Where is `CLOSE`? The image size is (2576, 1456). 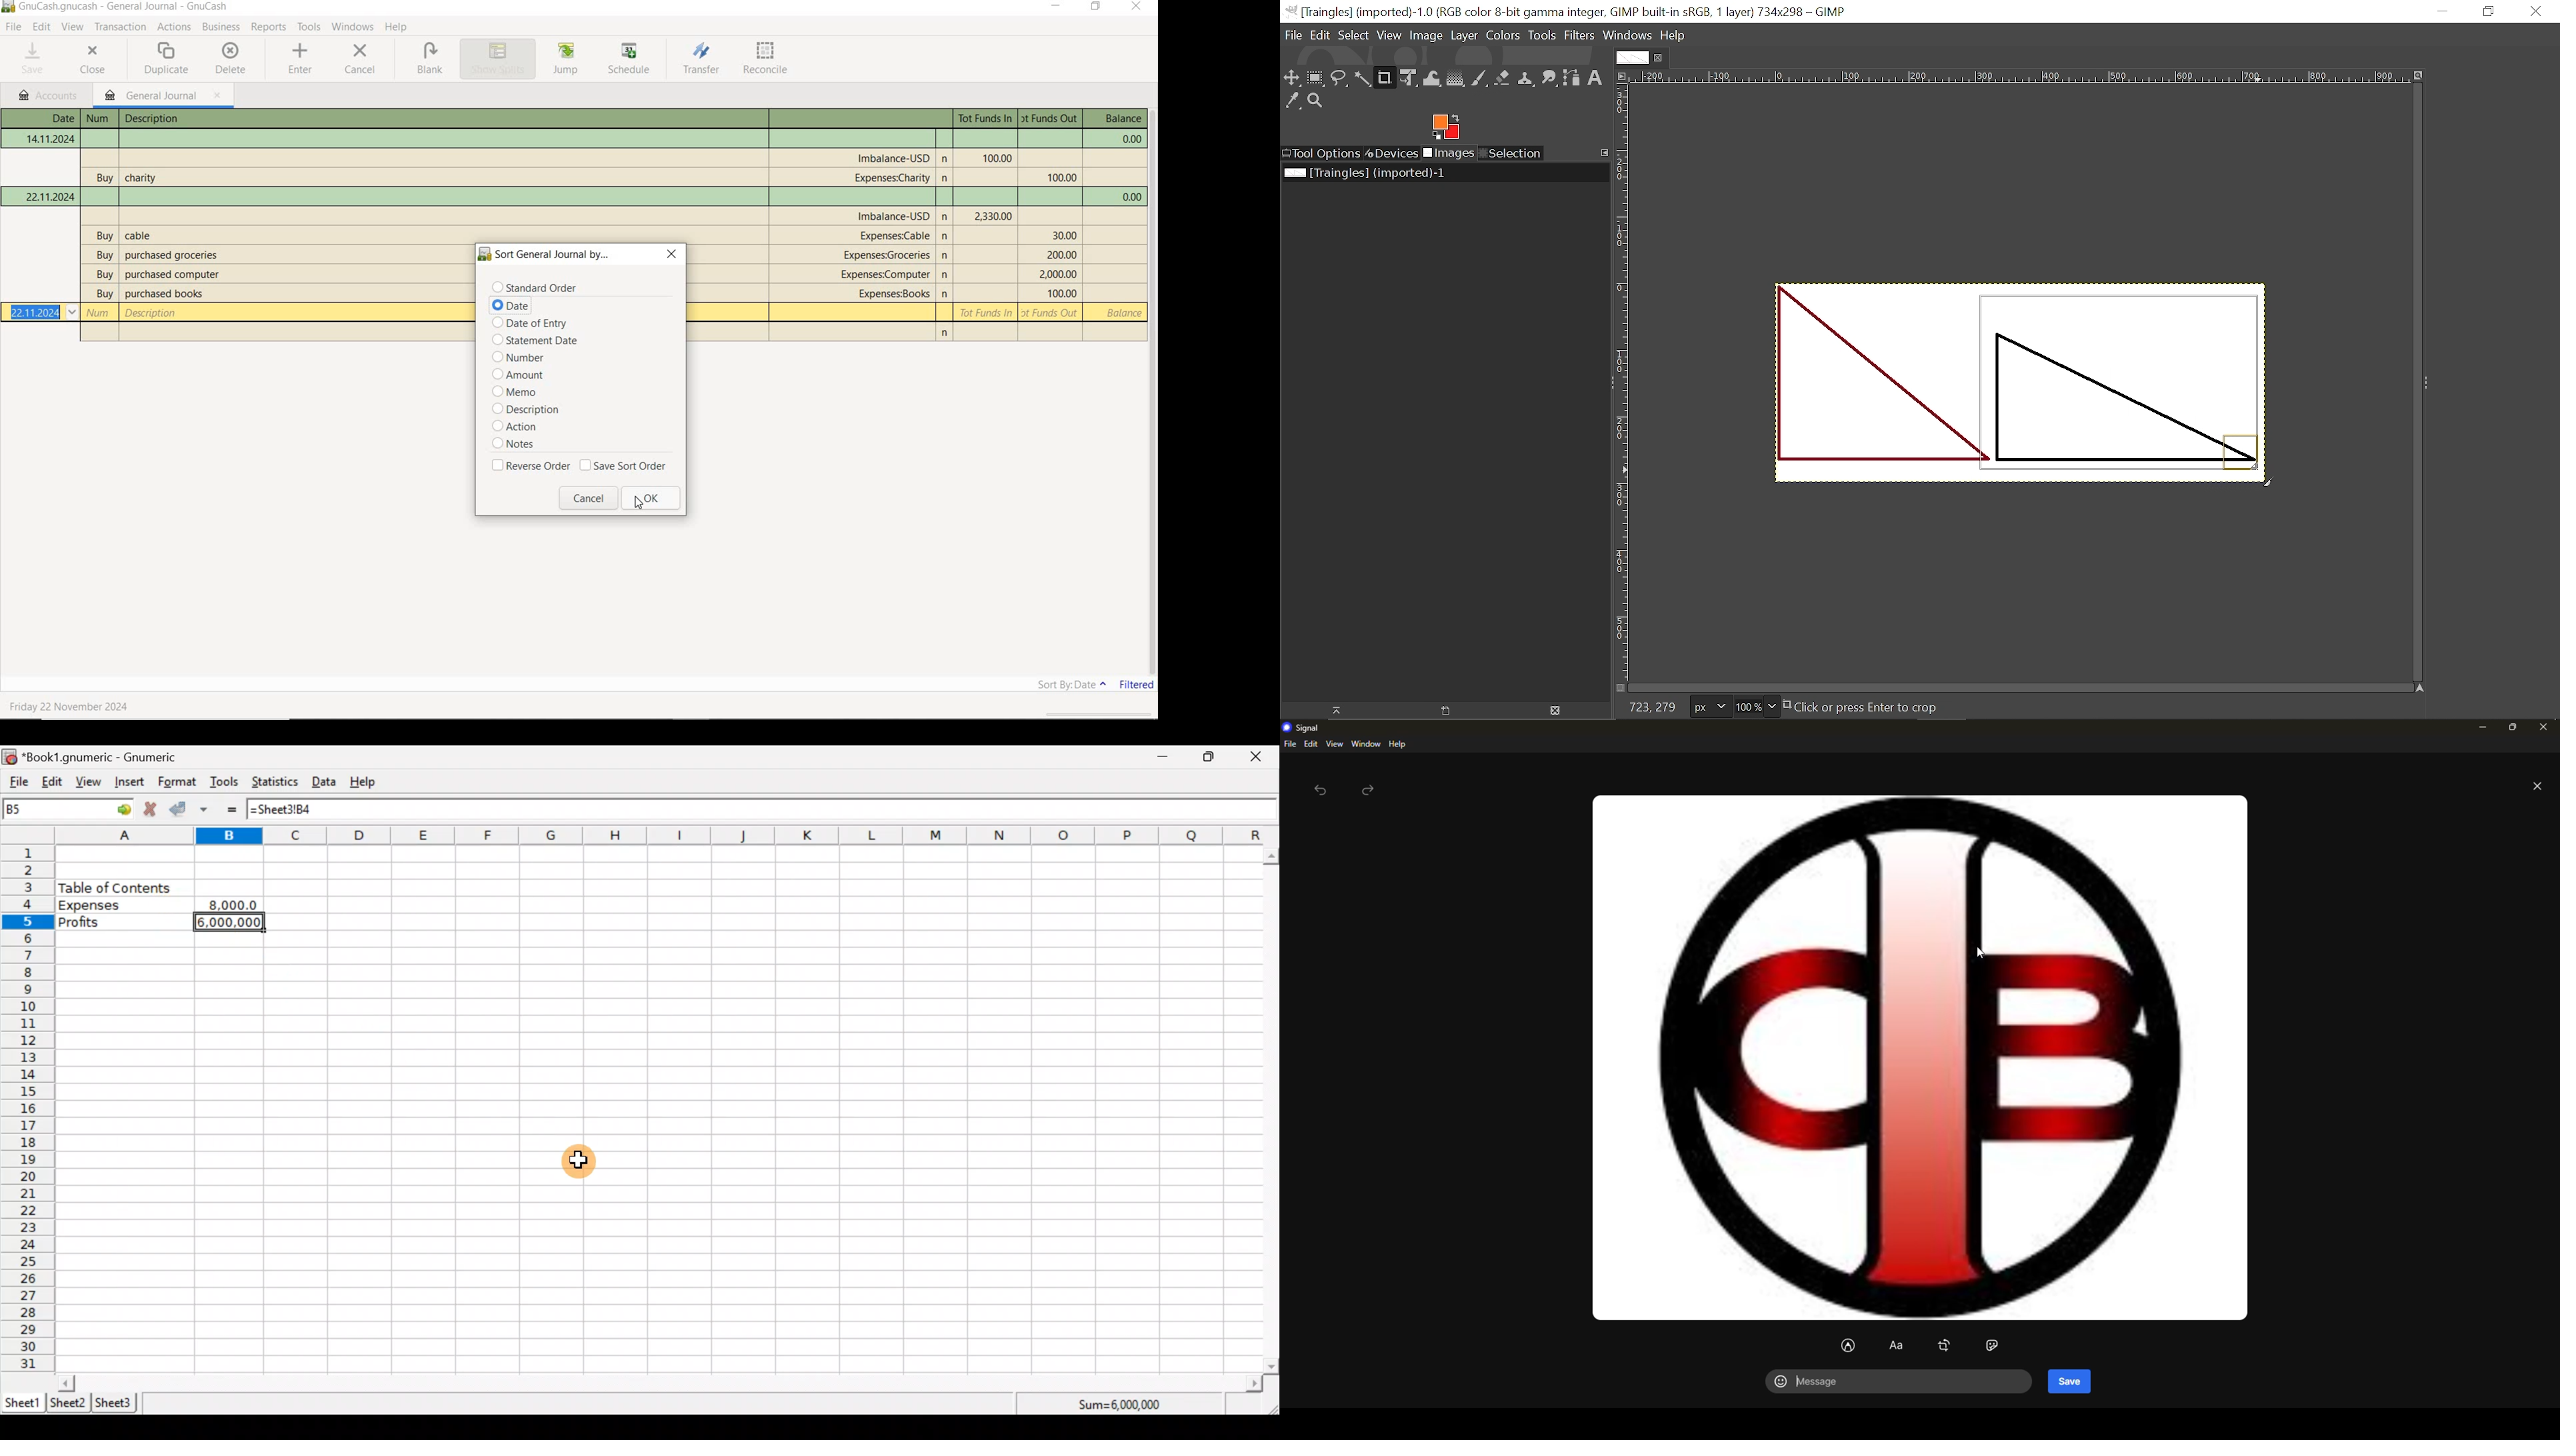 CLOSE is located at coordinates (94, 59).